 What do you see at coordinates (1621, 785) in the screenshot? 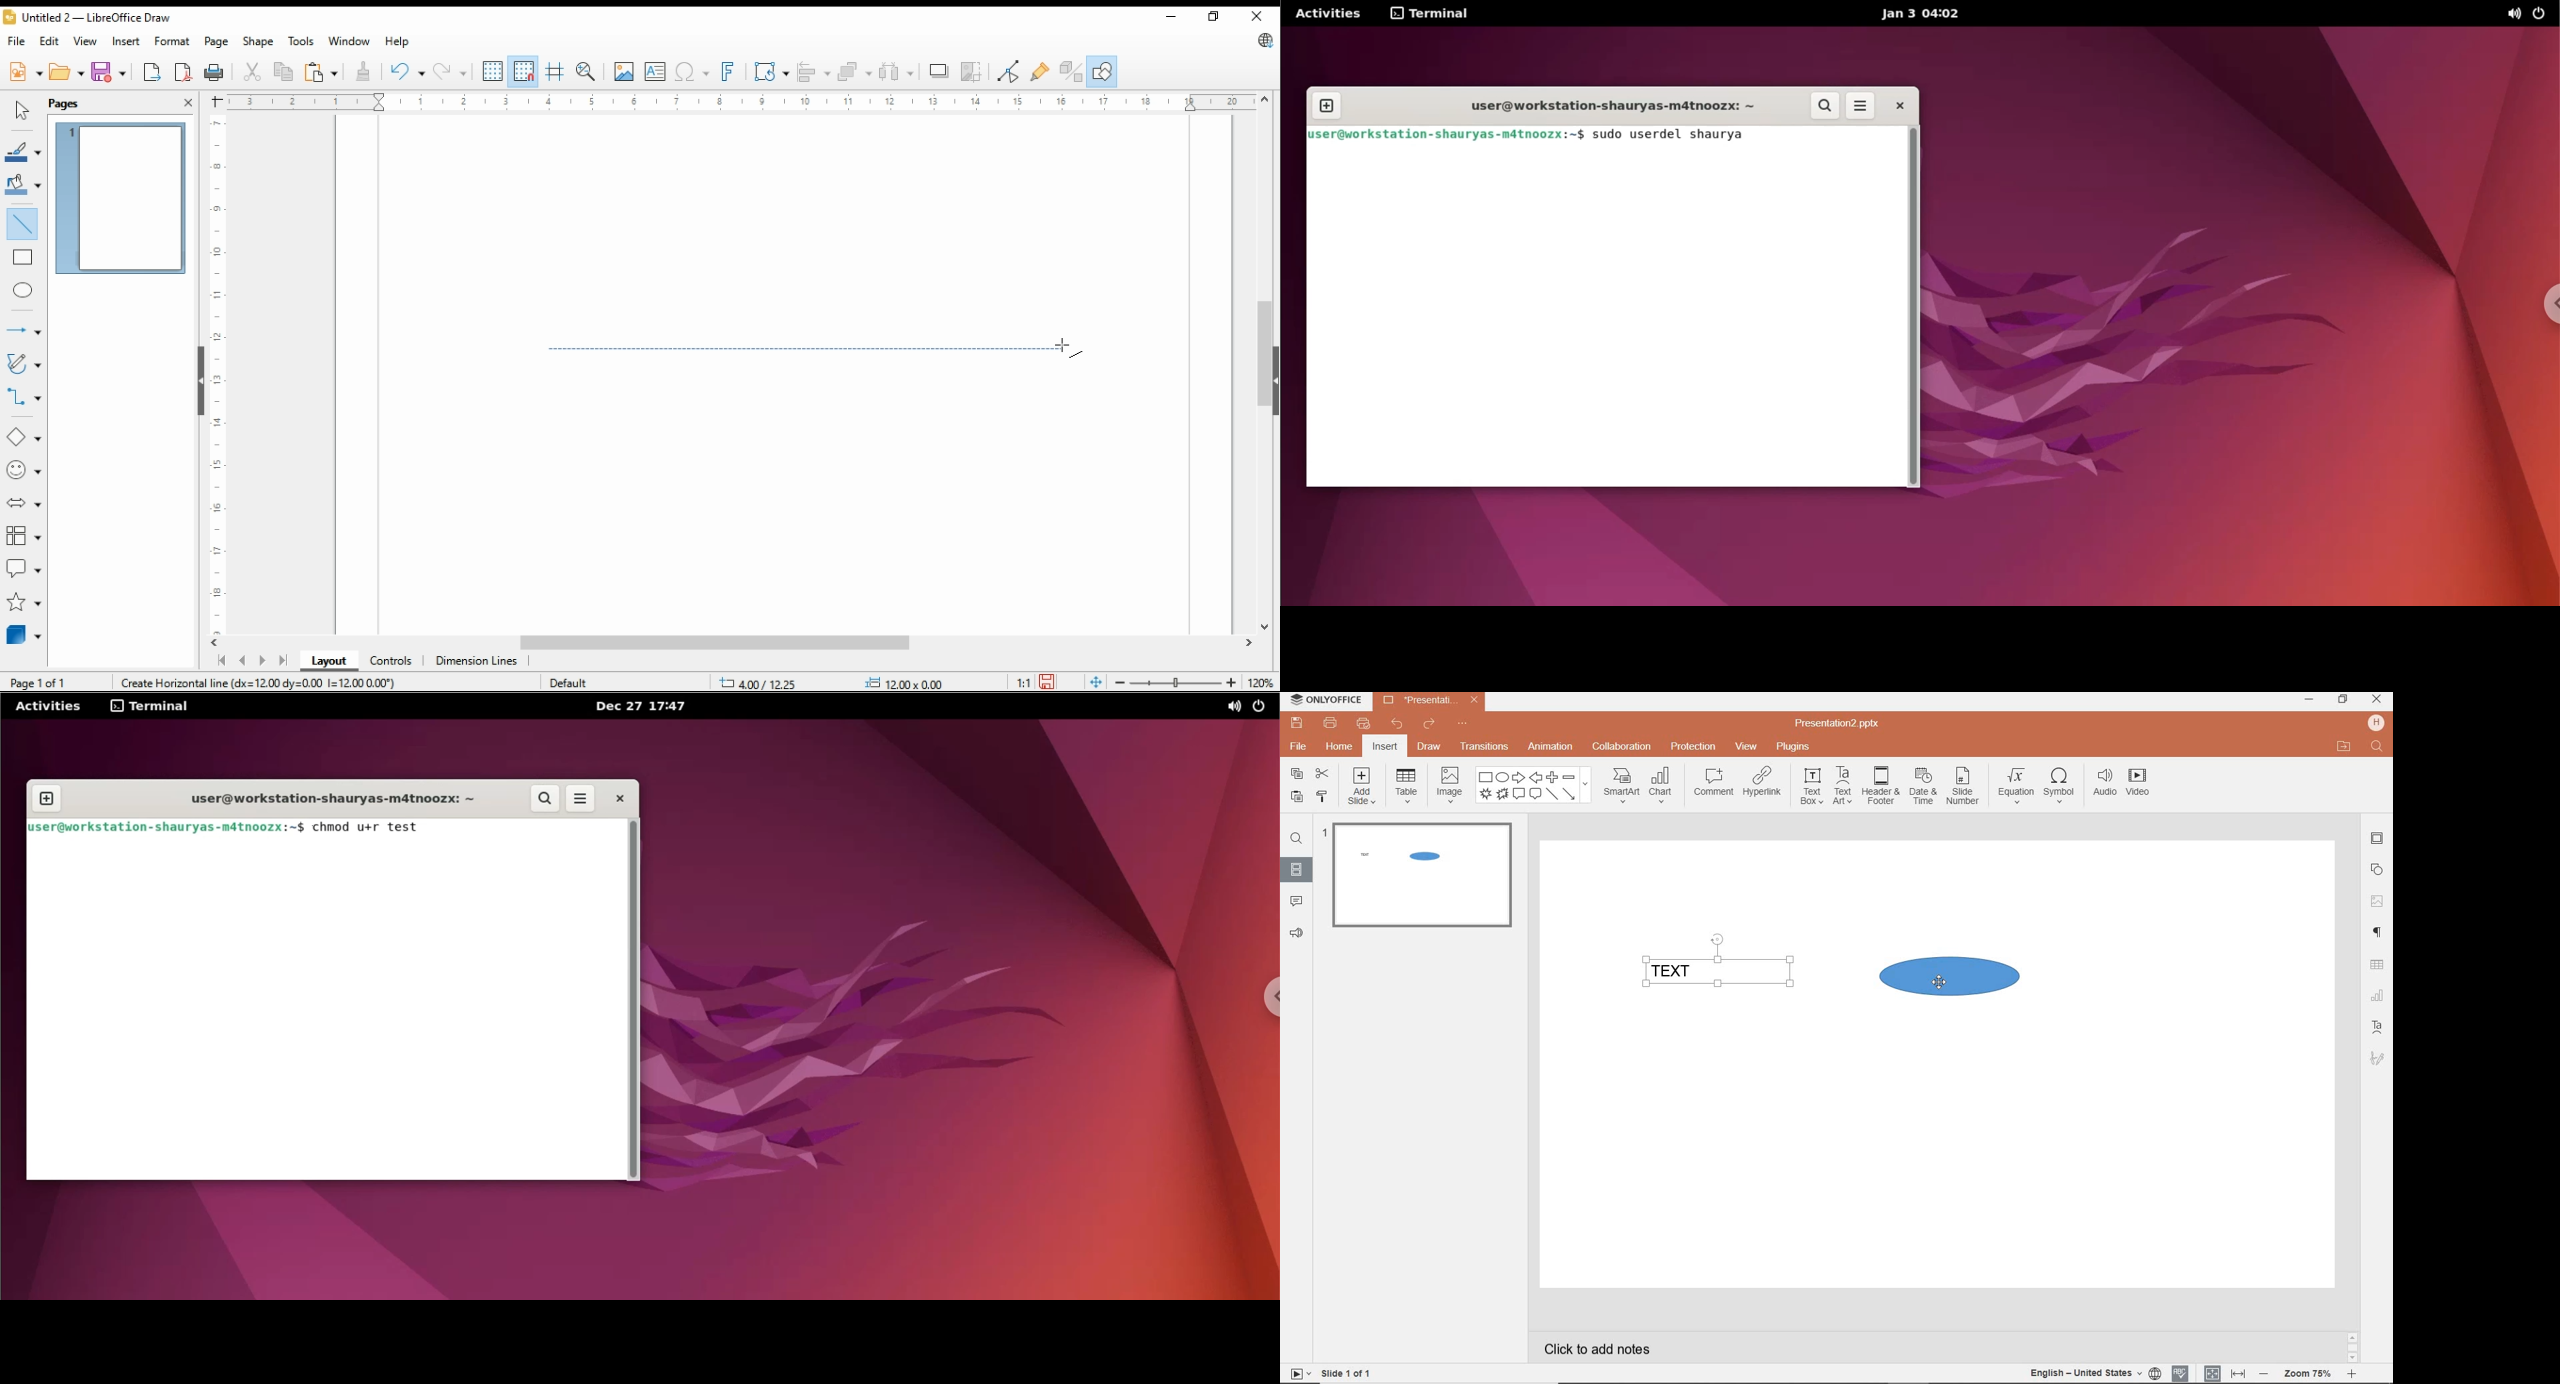
I see `smartart` at bounding box center [1621, 785].